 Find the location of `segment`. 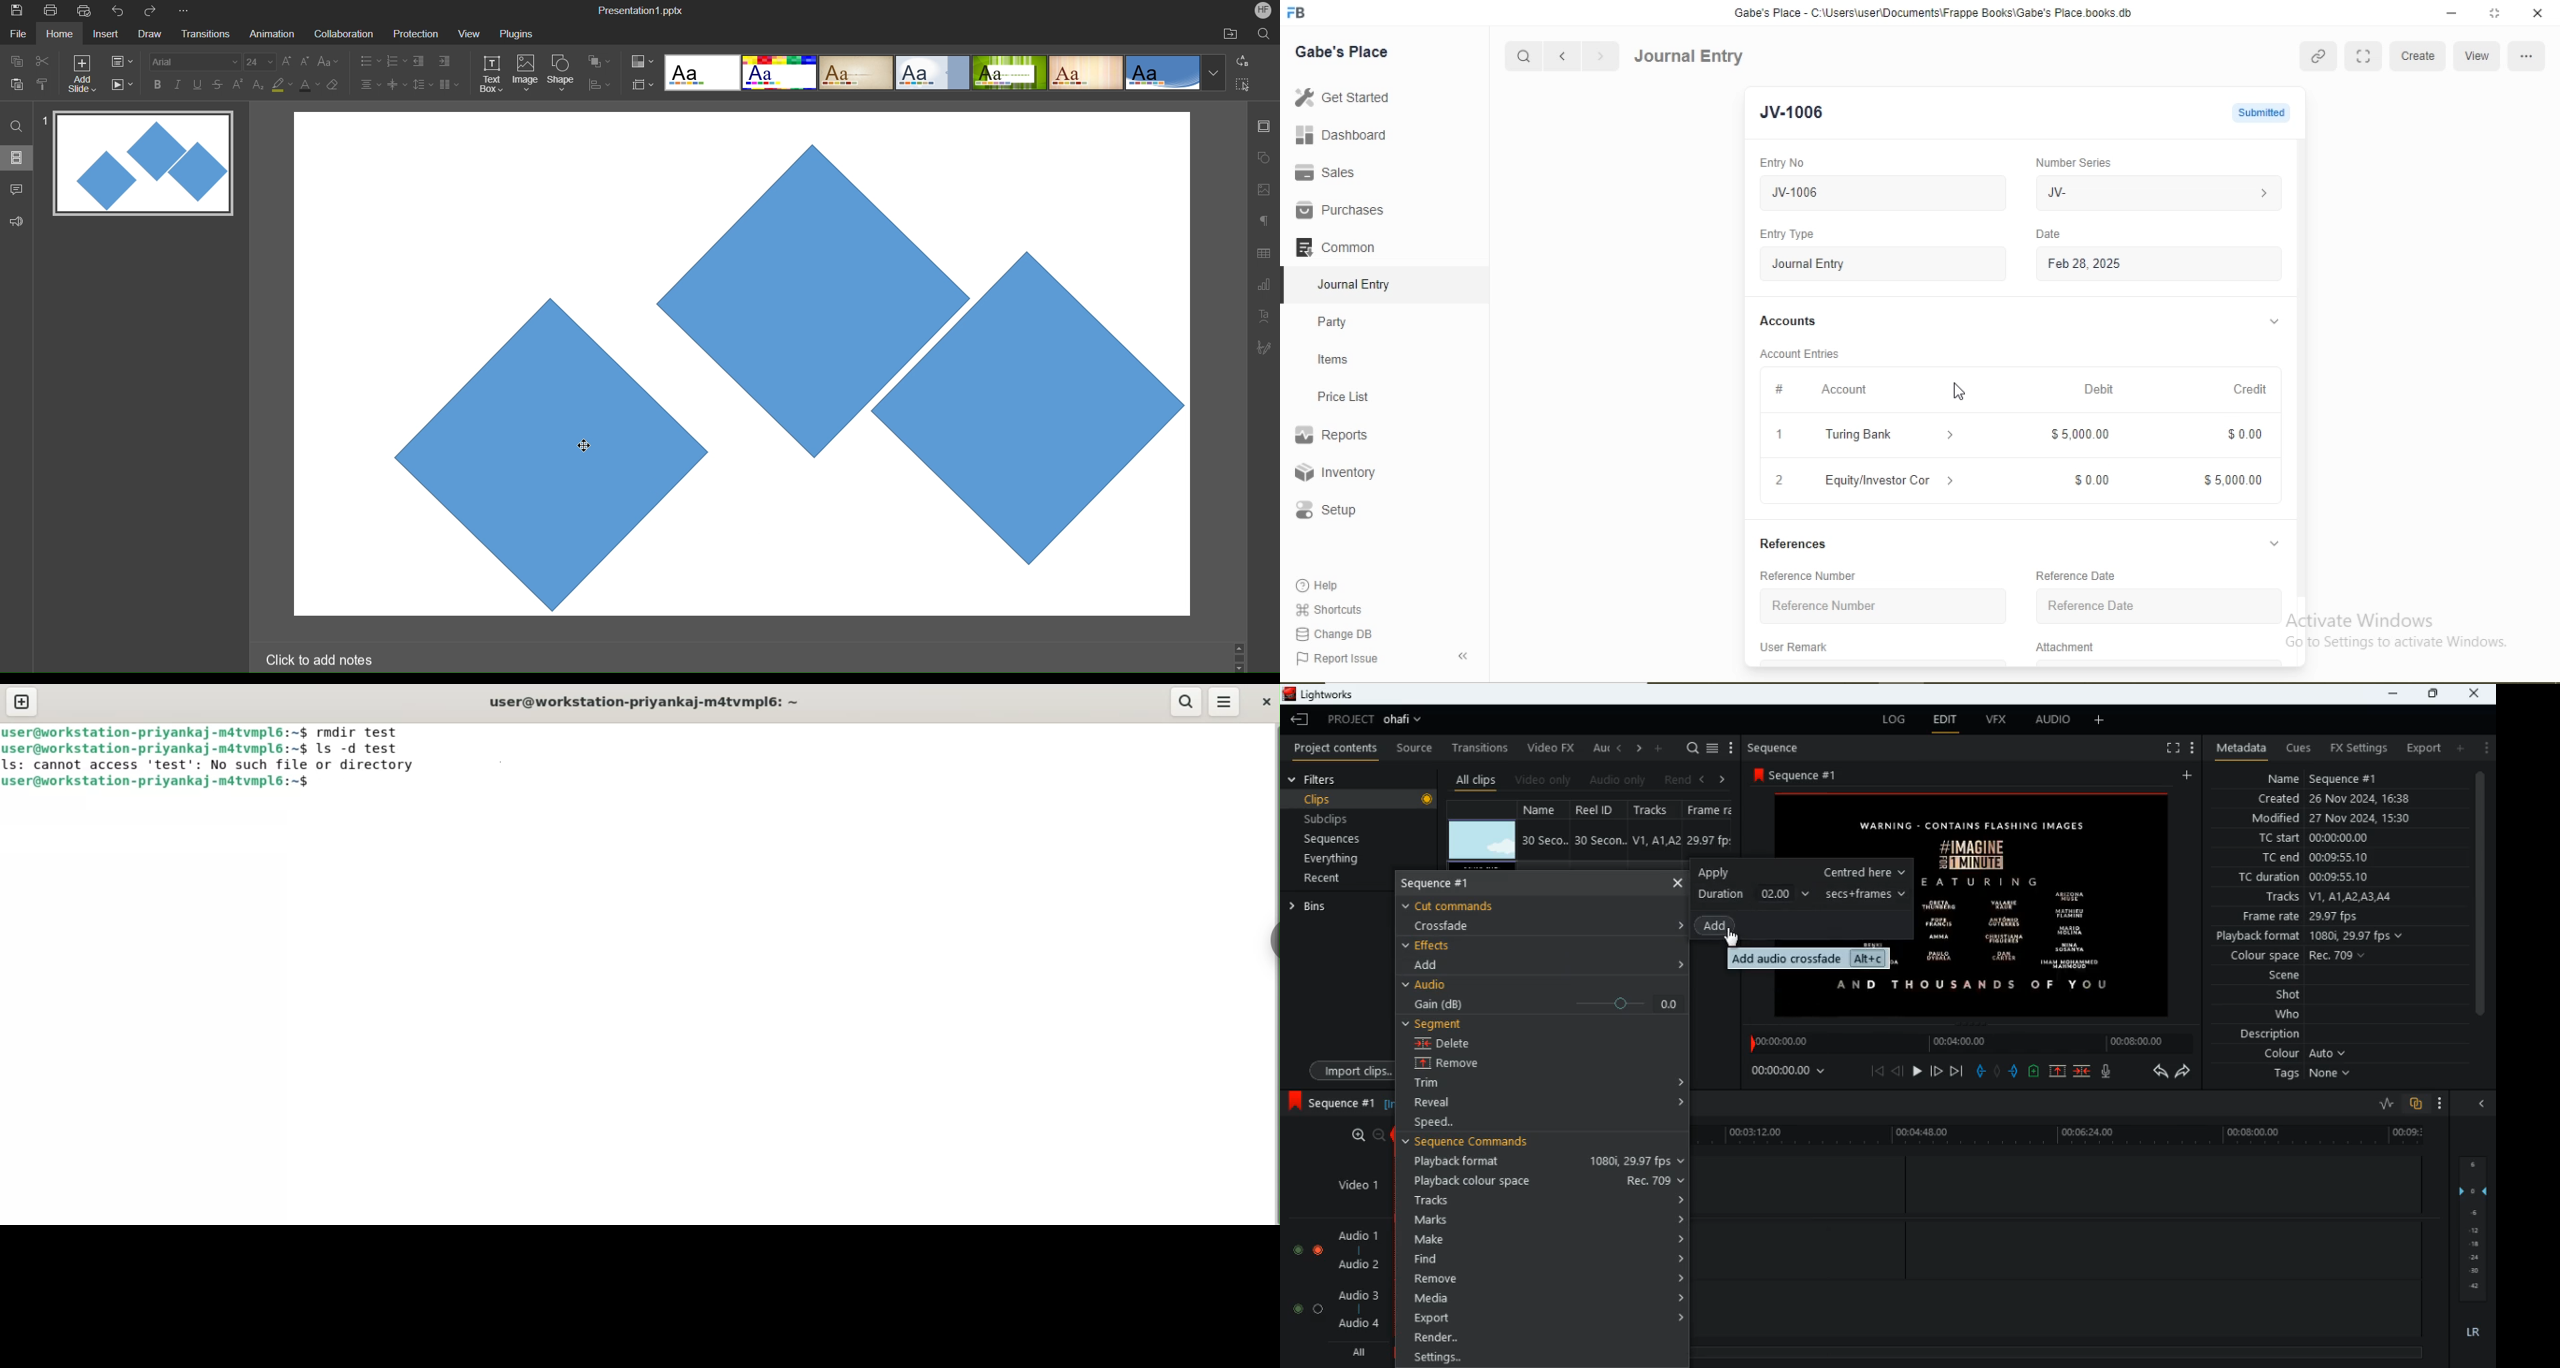

segment is located at coordinates (1438, 1024).